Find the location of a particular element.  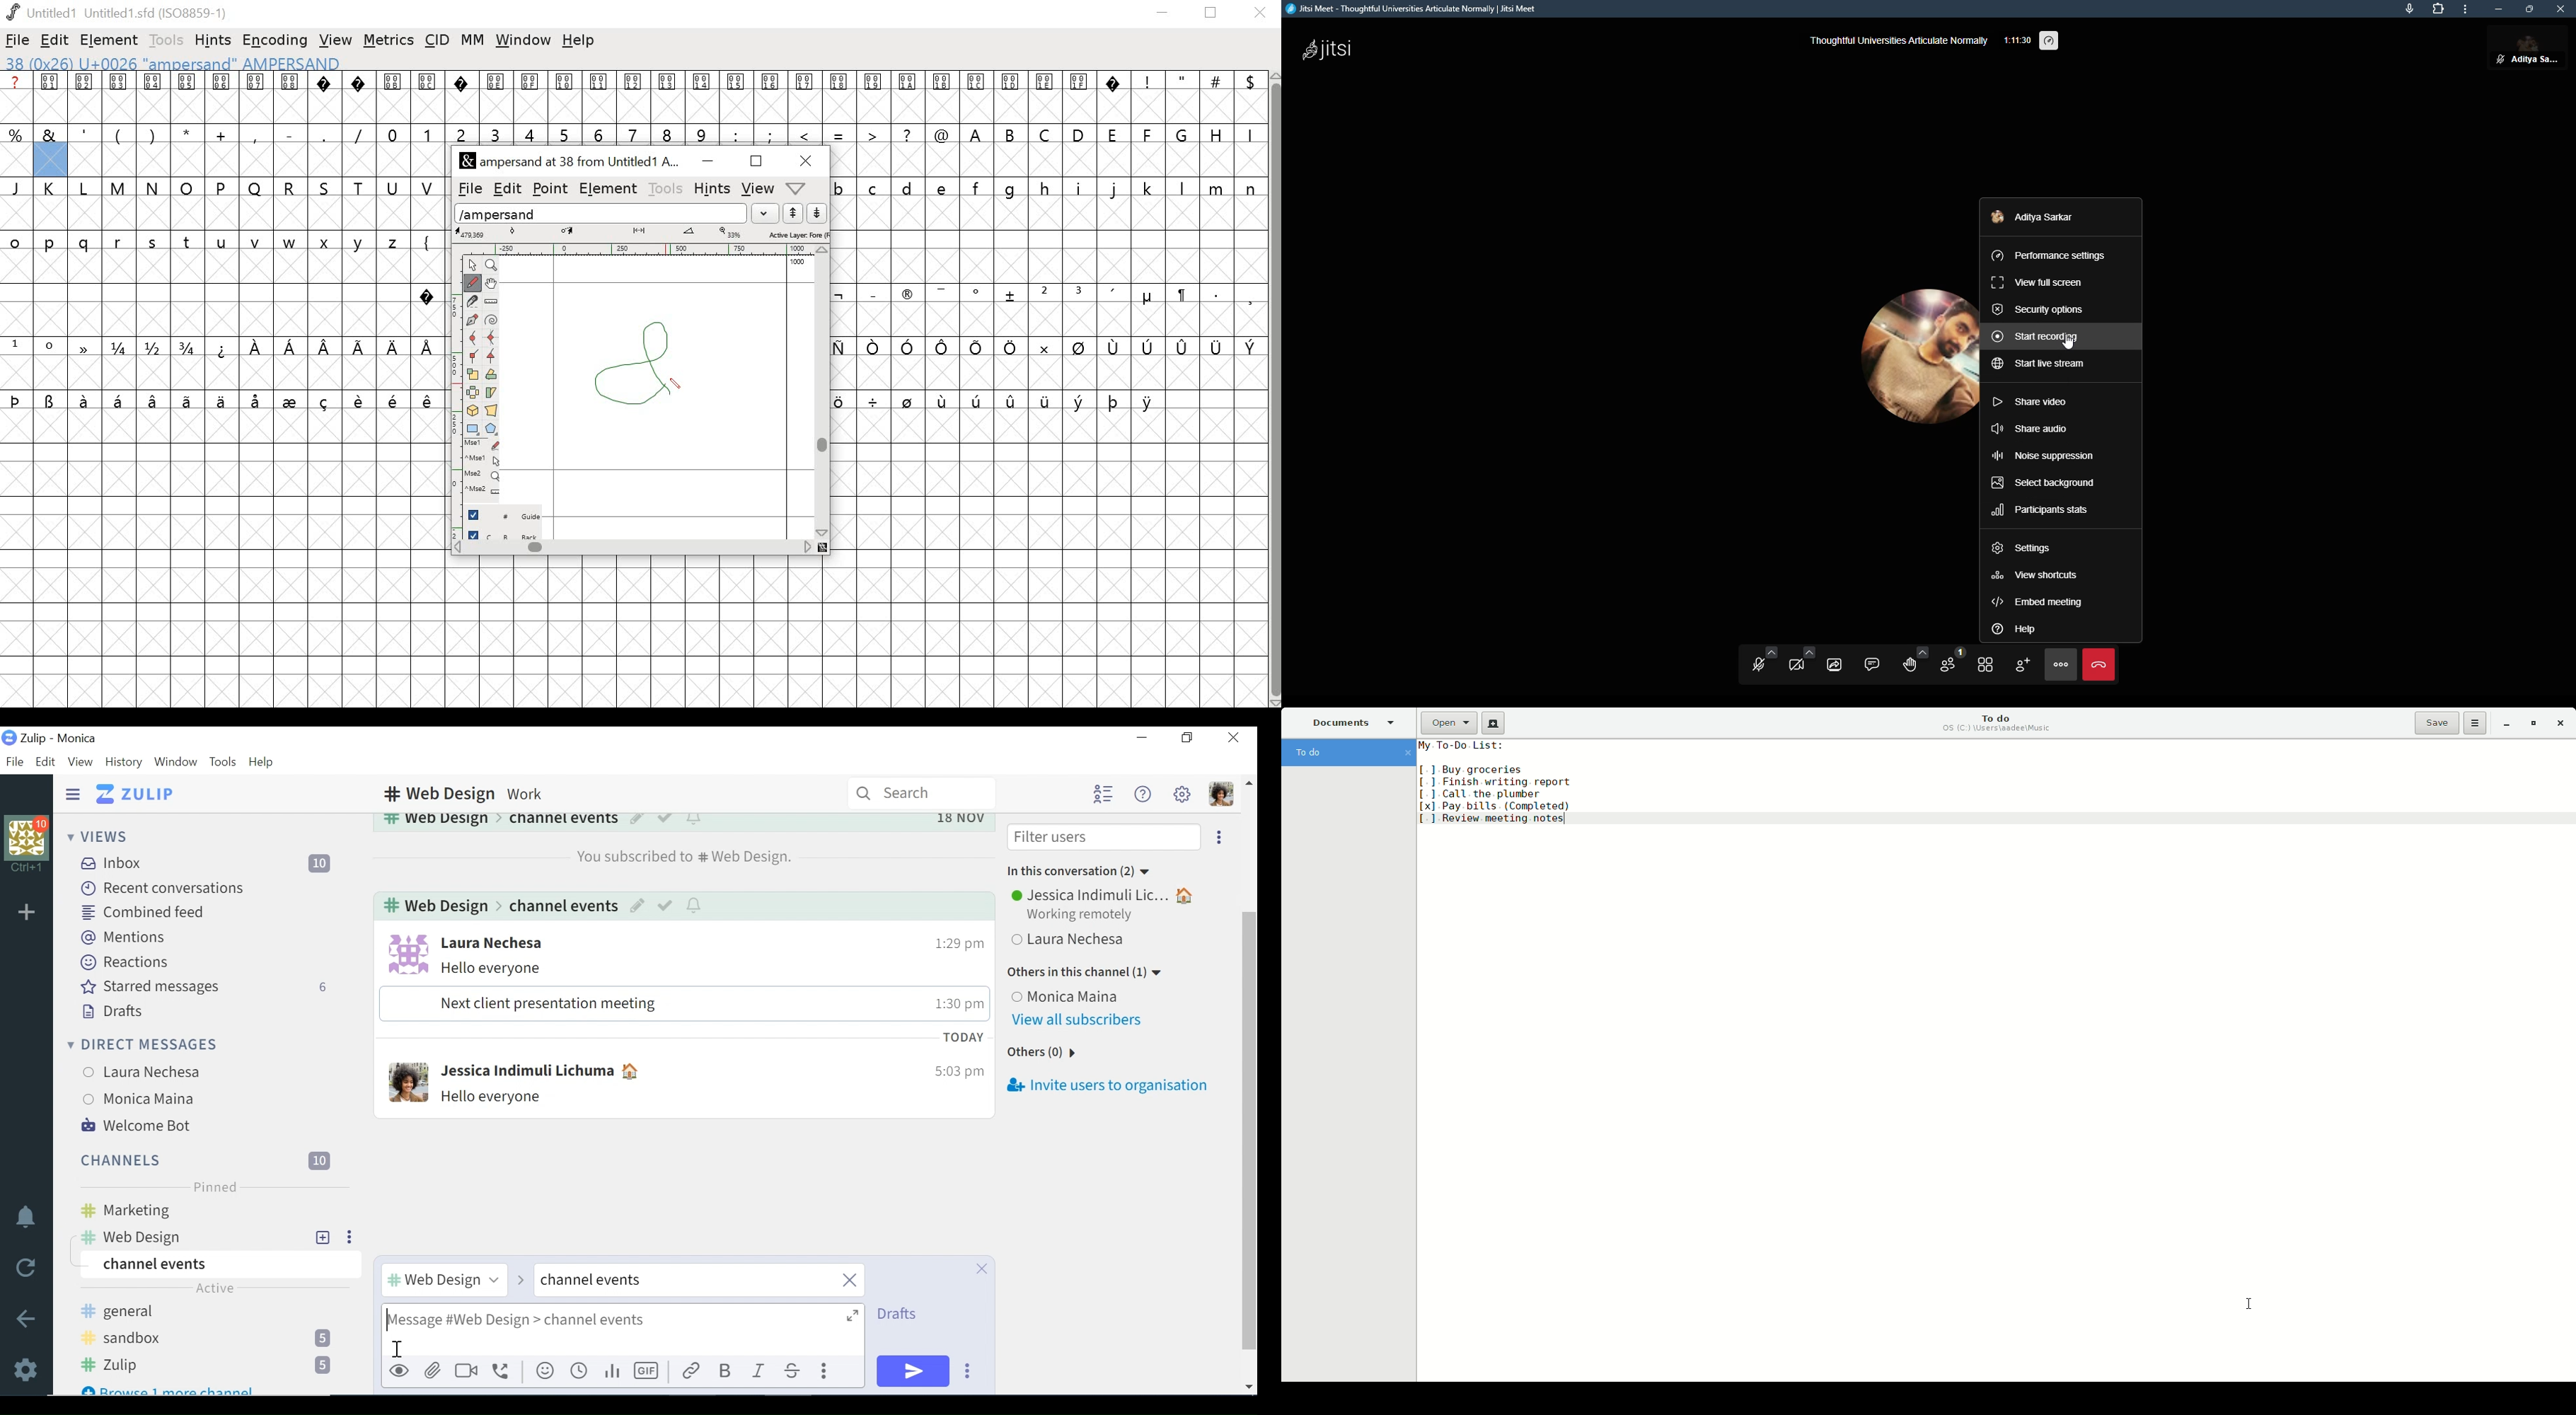

To do is located at coordinates (1350, 753).